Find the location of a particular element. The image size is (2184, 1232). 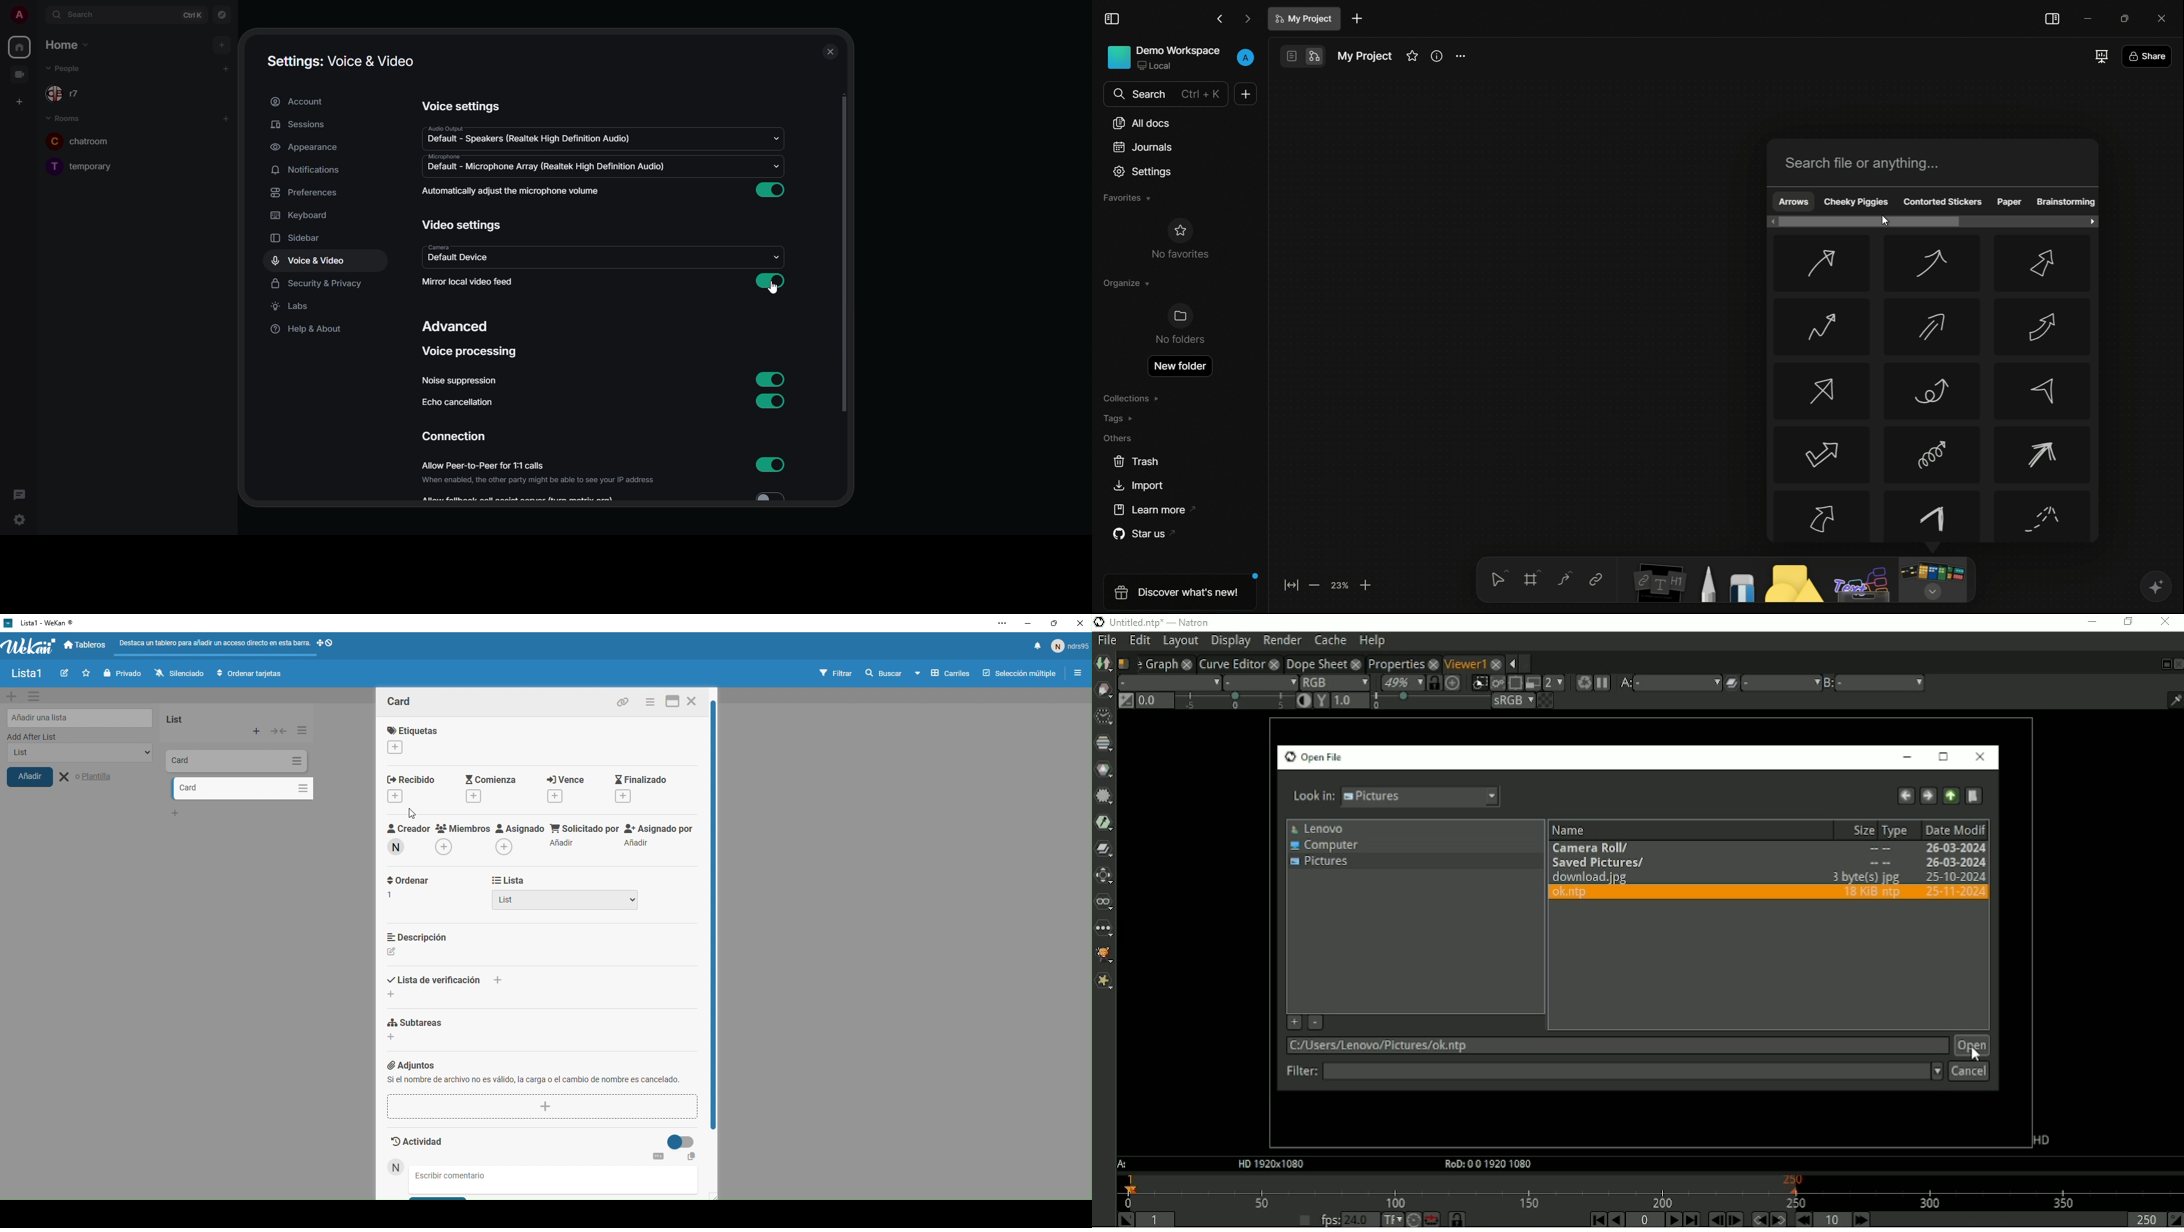

share is located at coordinates (2147, 58).